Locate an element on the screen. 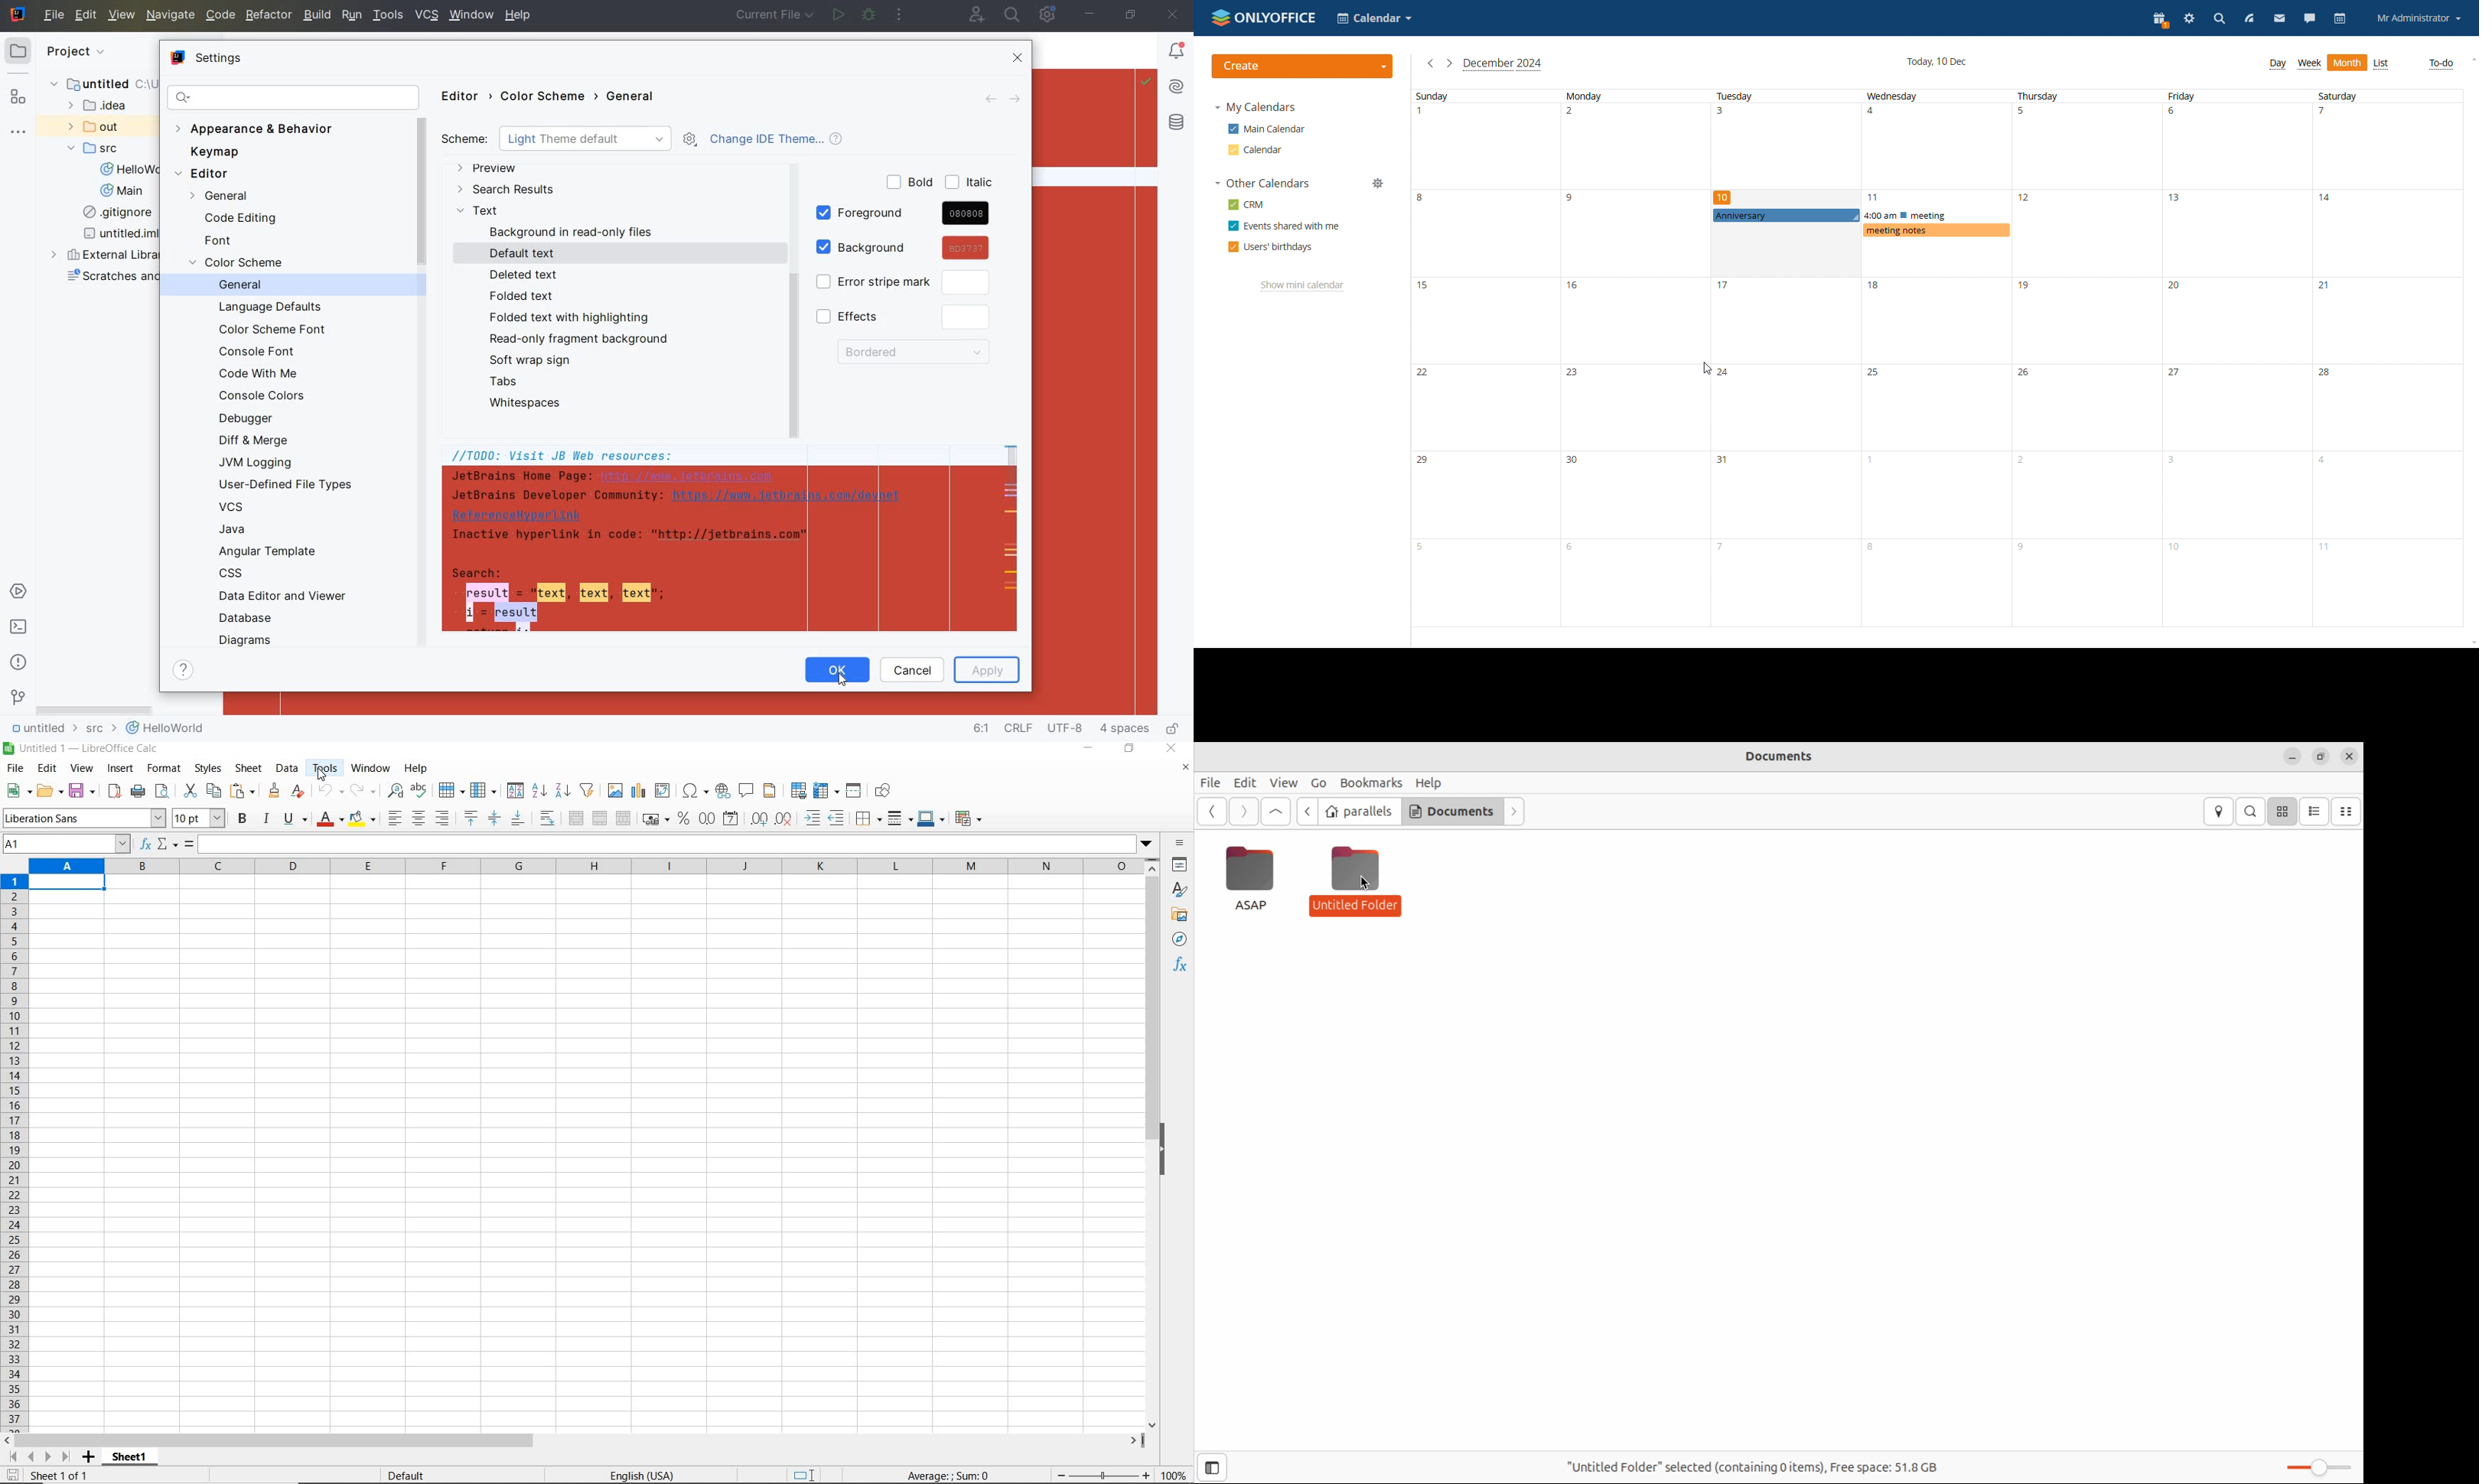  align top is located at coordinates (470, 818).